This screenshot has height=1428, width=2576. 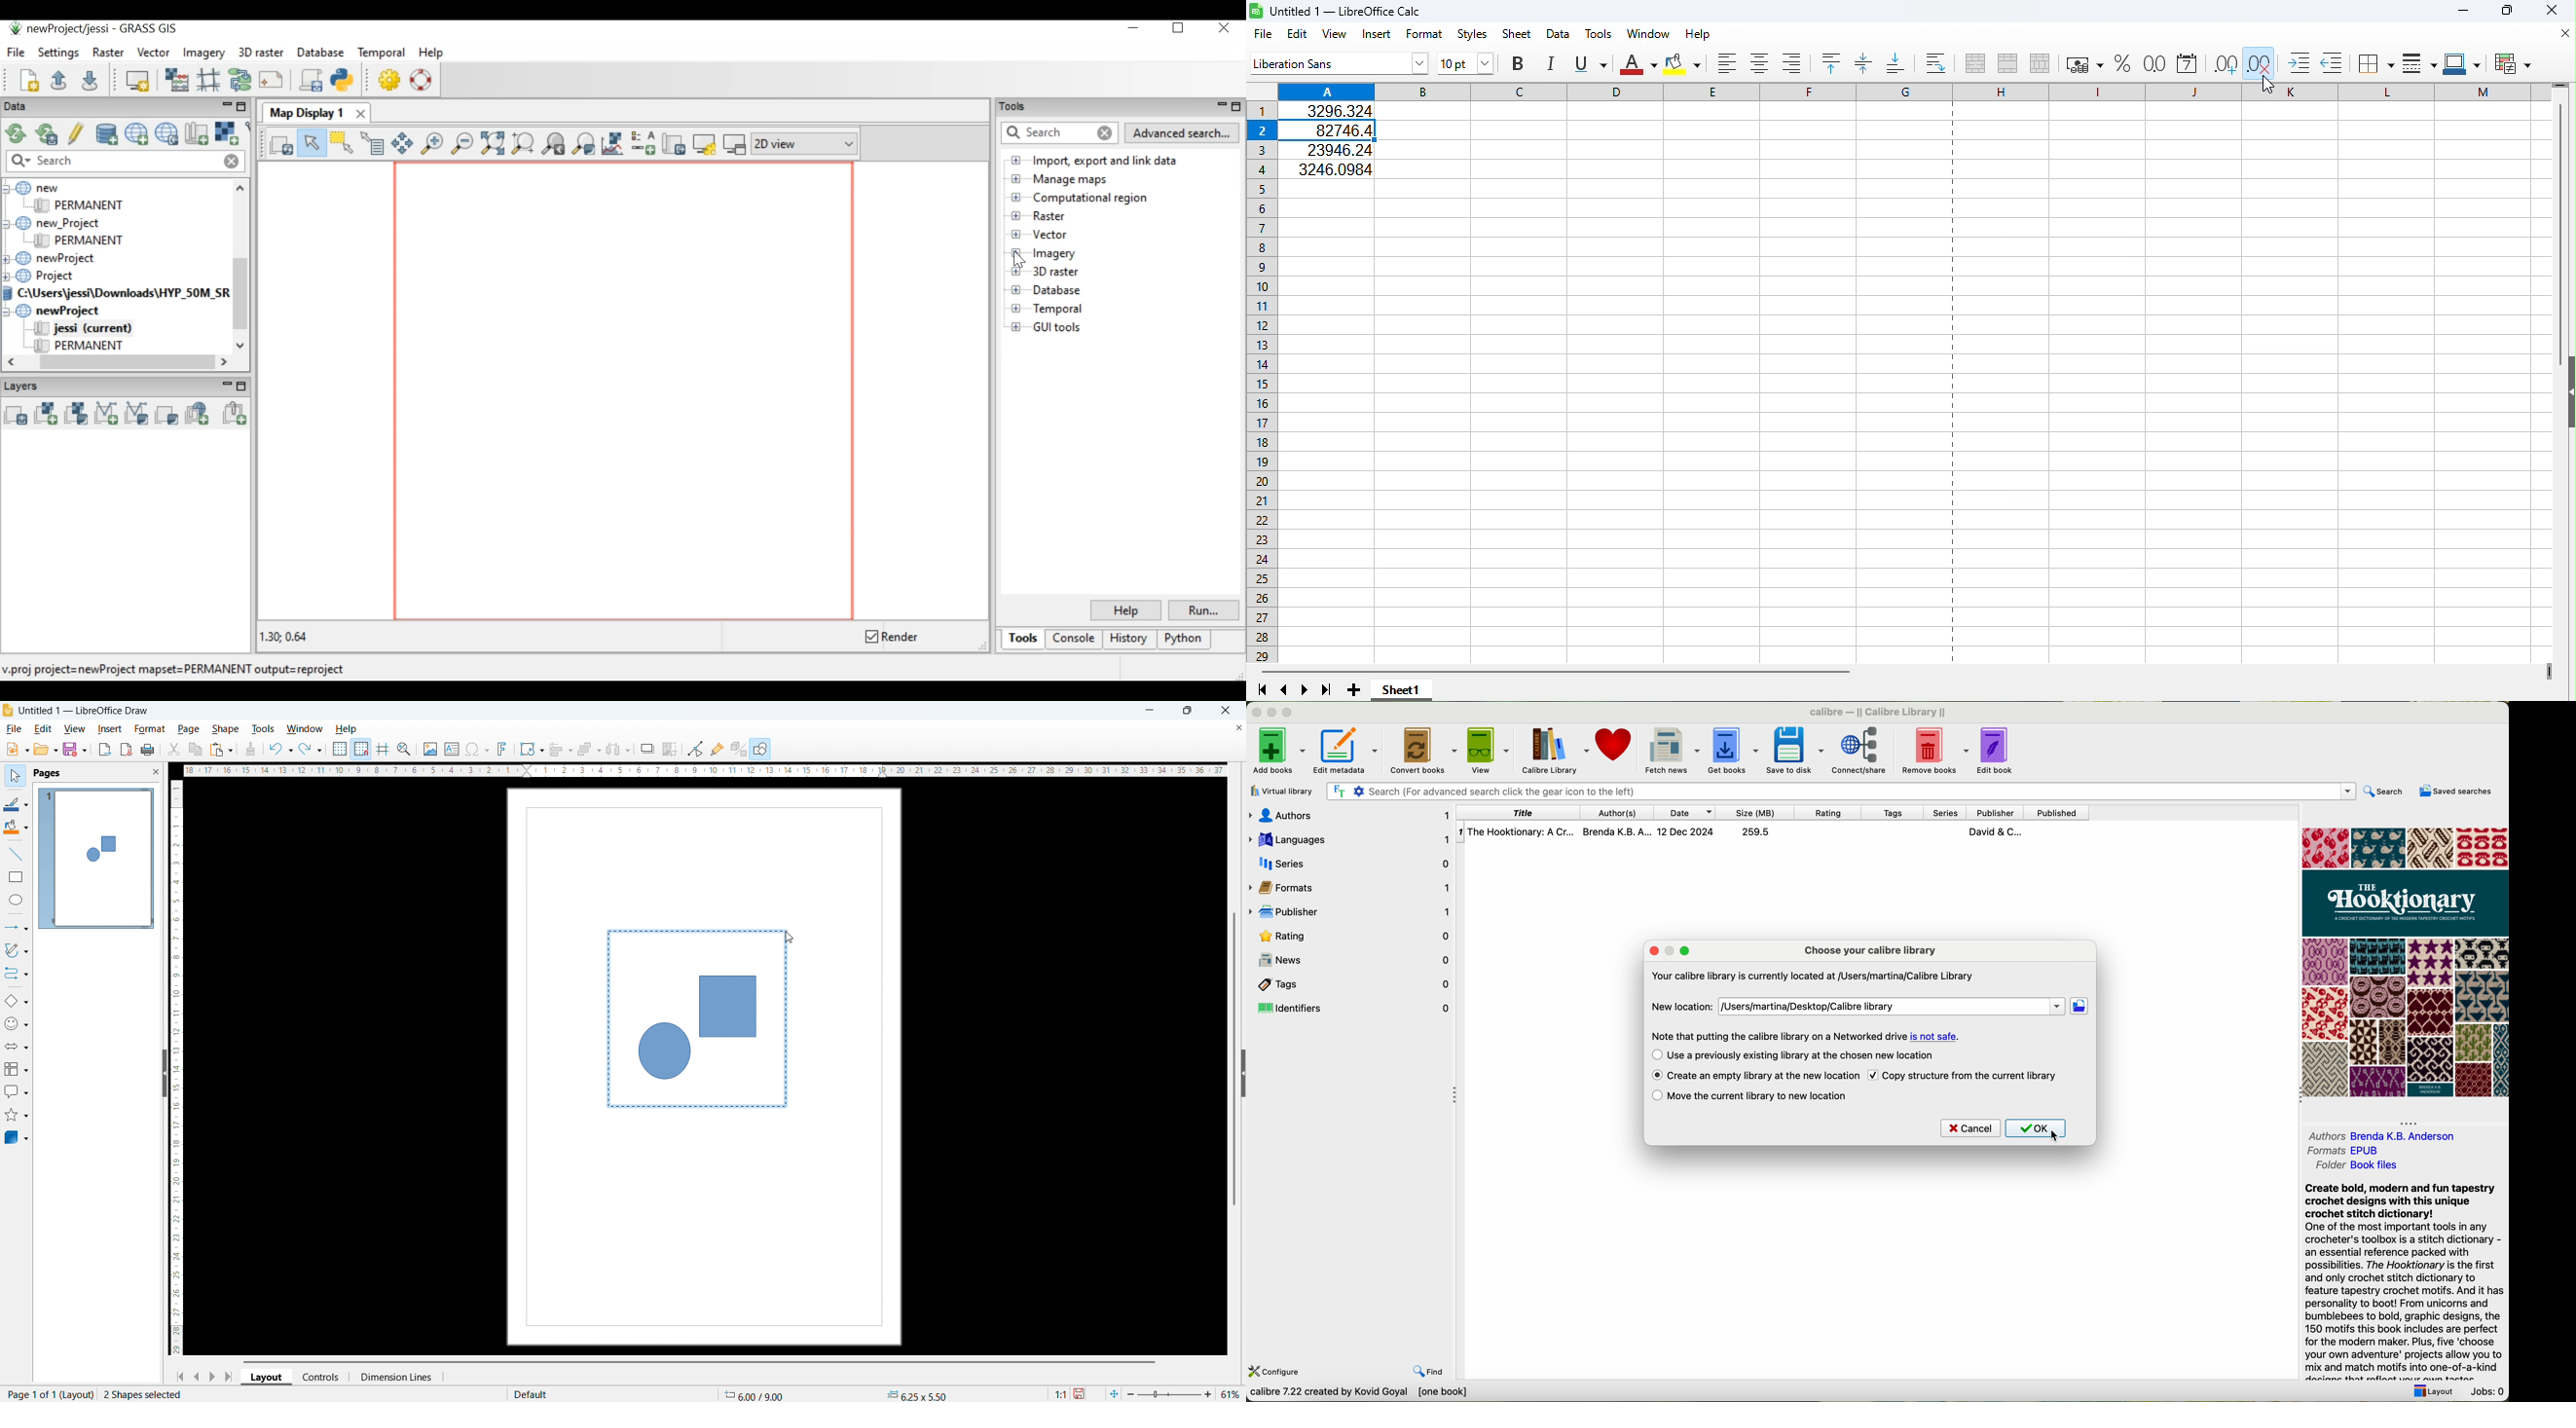 What do you see at coordinates (305, 729) in the screenshot?
I see `window` at bounding box center [305, 729].